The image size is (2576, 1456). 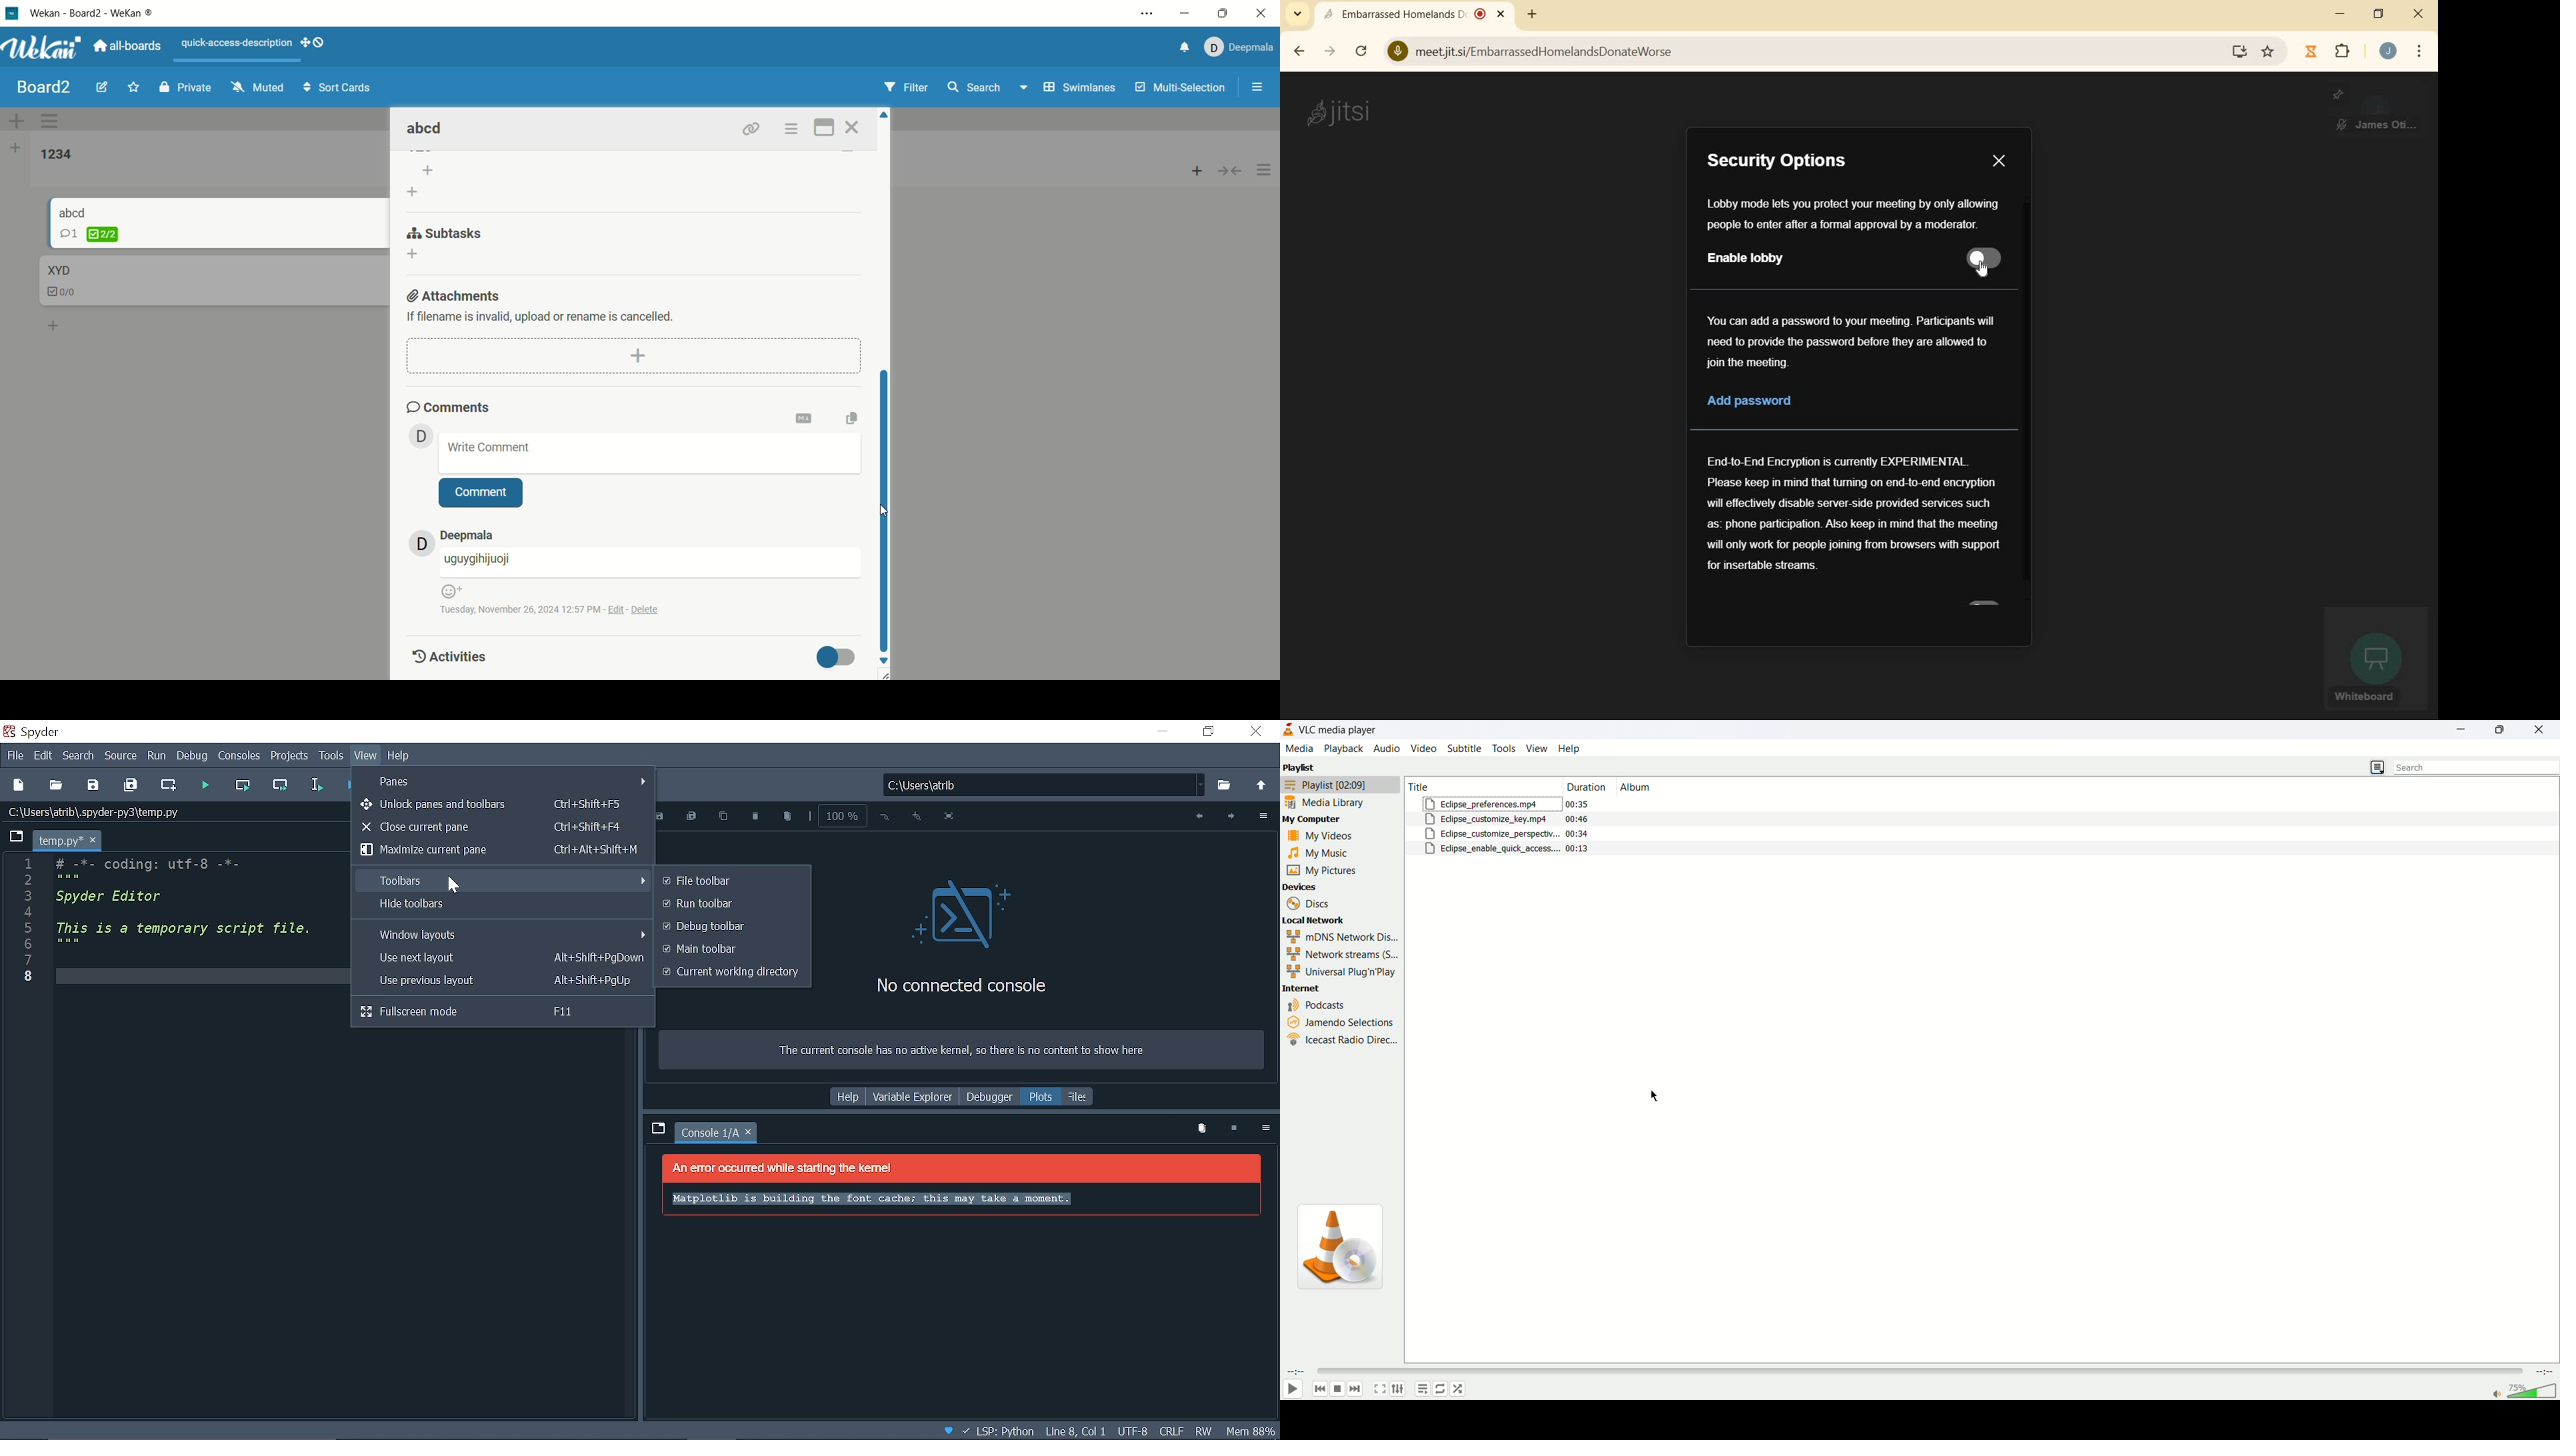 What do you see at coordinates (1422, 1389) in the screenshot?
I see `playlist` at bounding box center [1422, 1389].